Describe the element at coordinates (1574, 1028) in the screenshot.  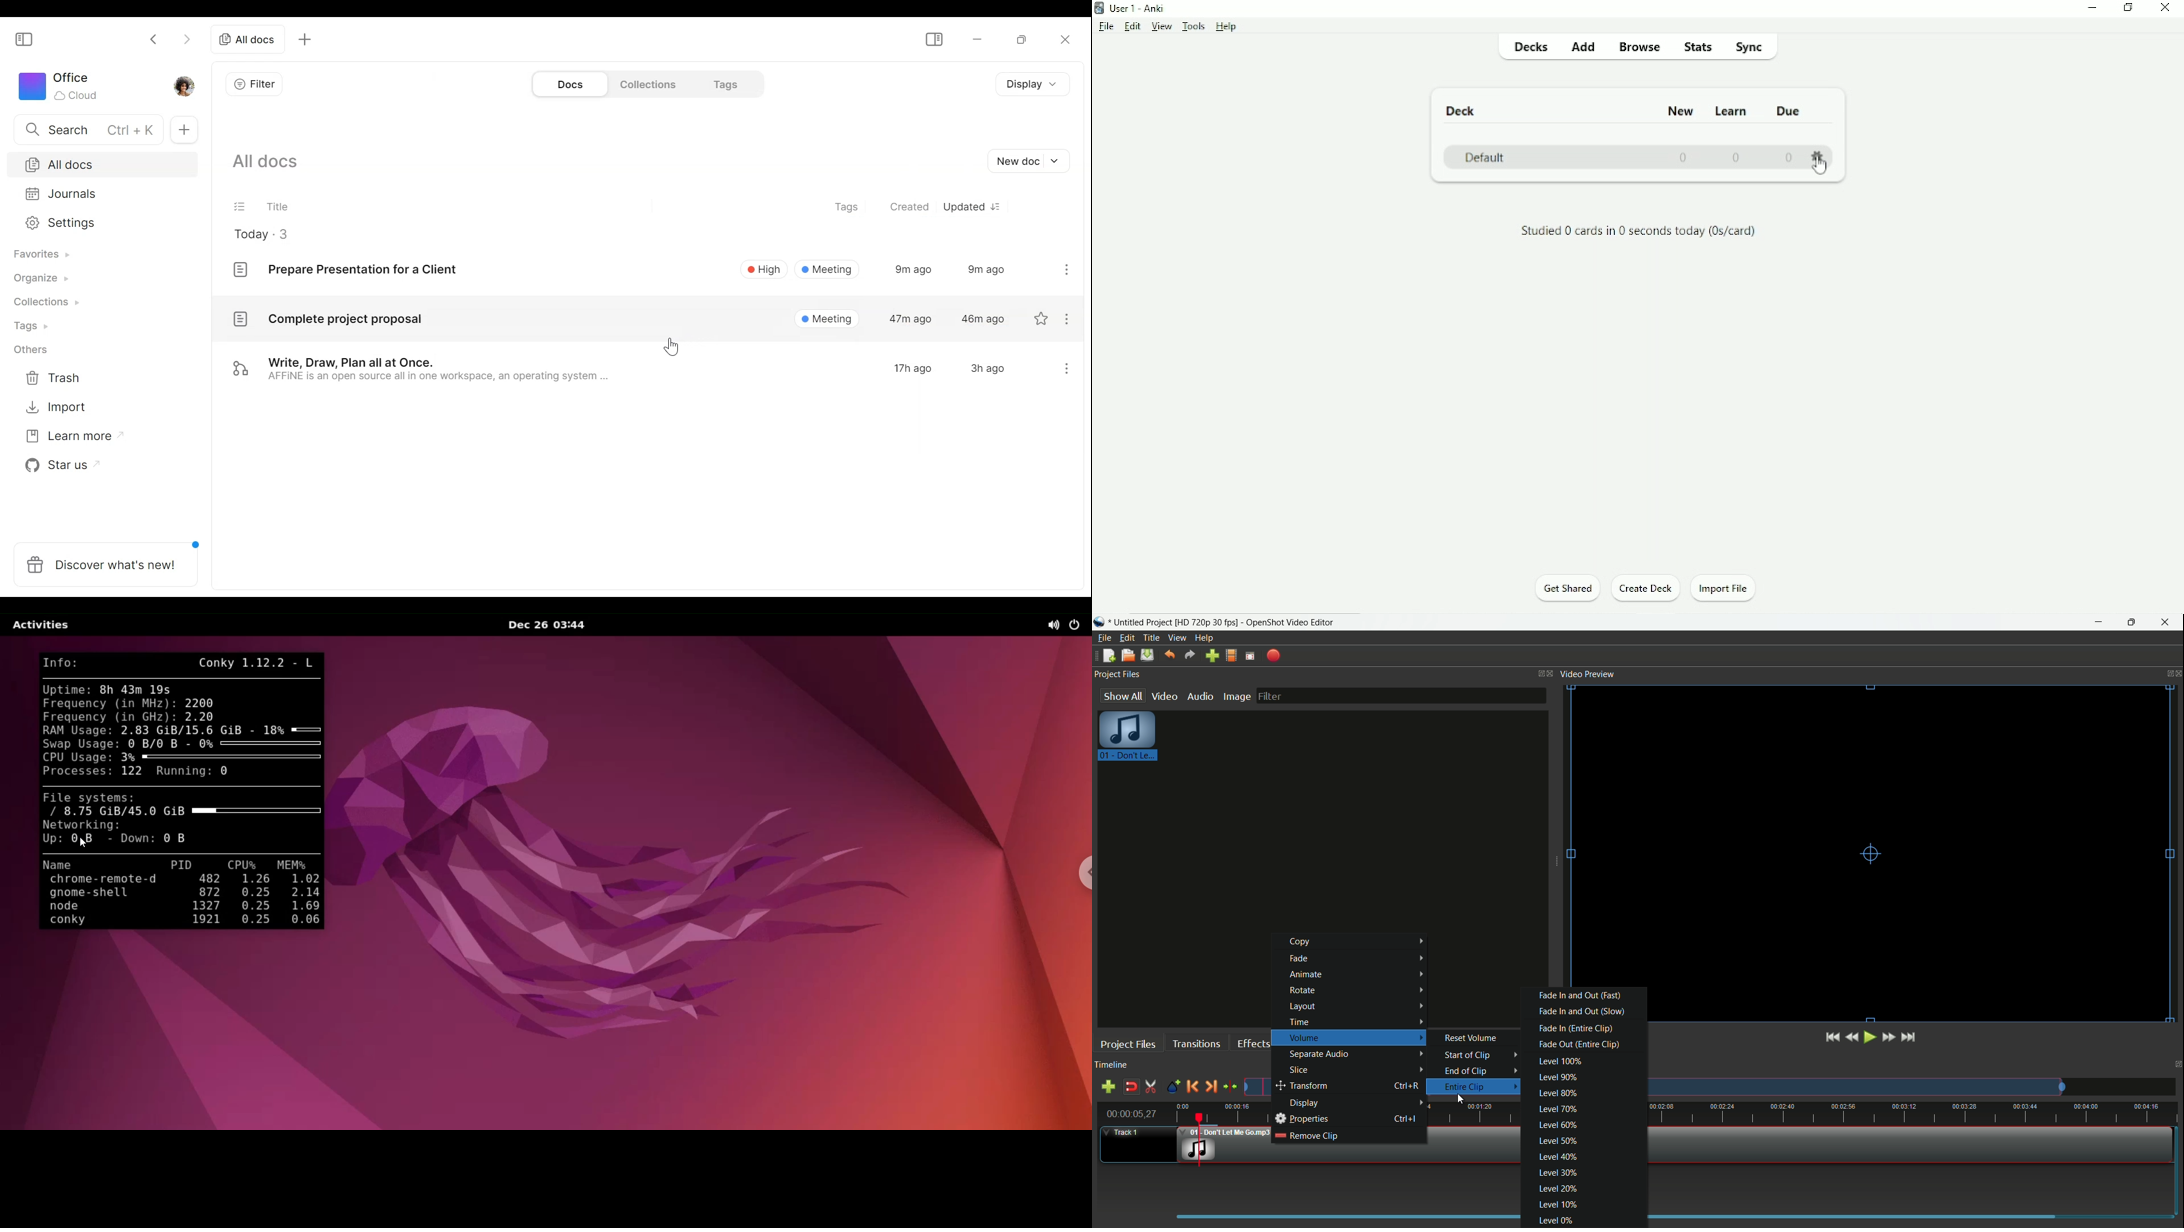
I see `fade in entire clip` at that location.